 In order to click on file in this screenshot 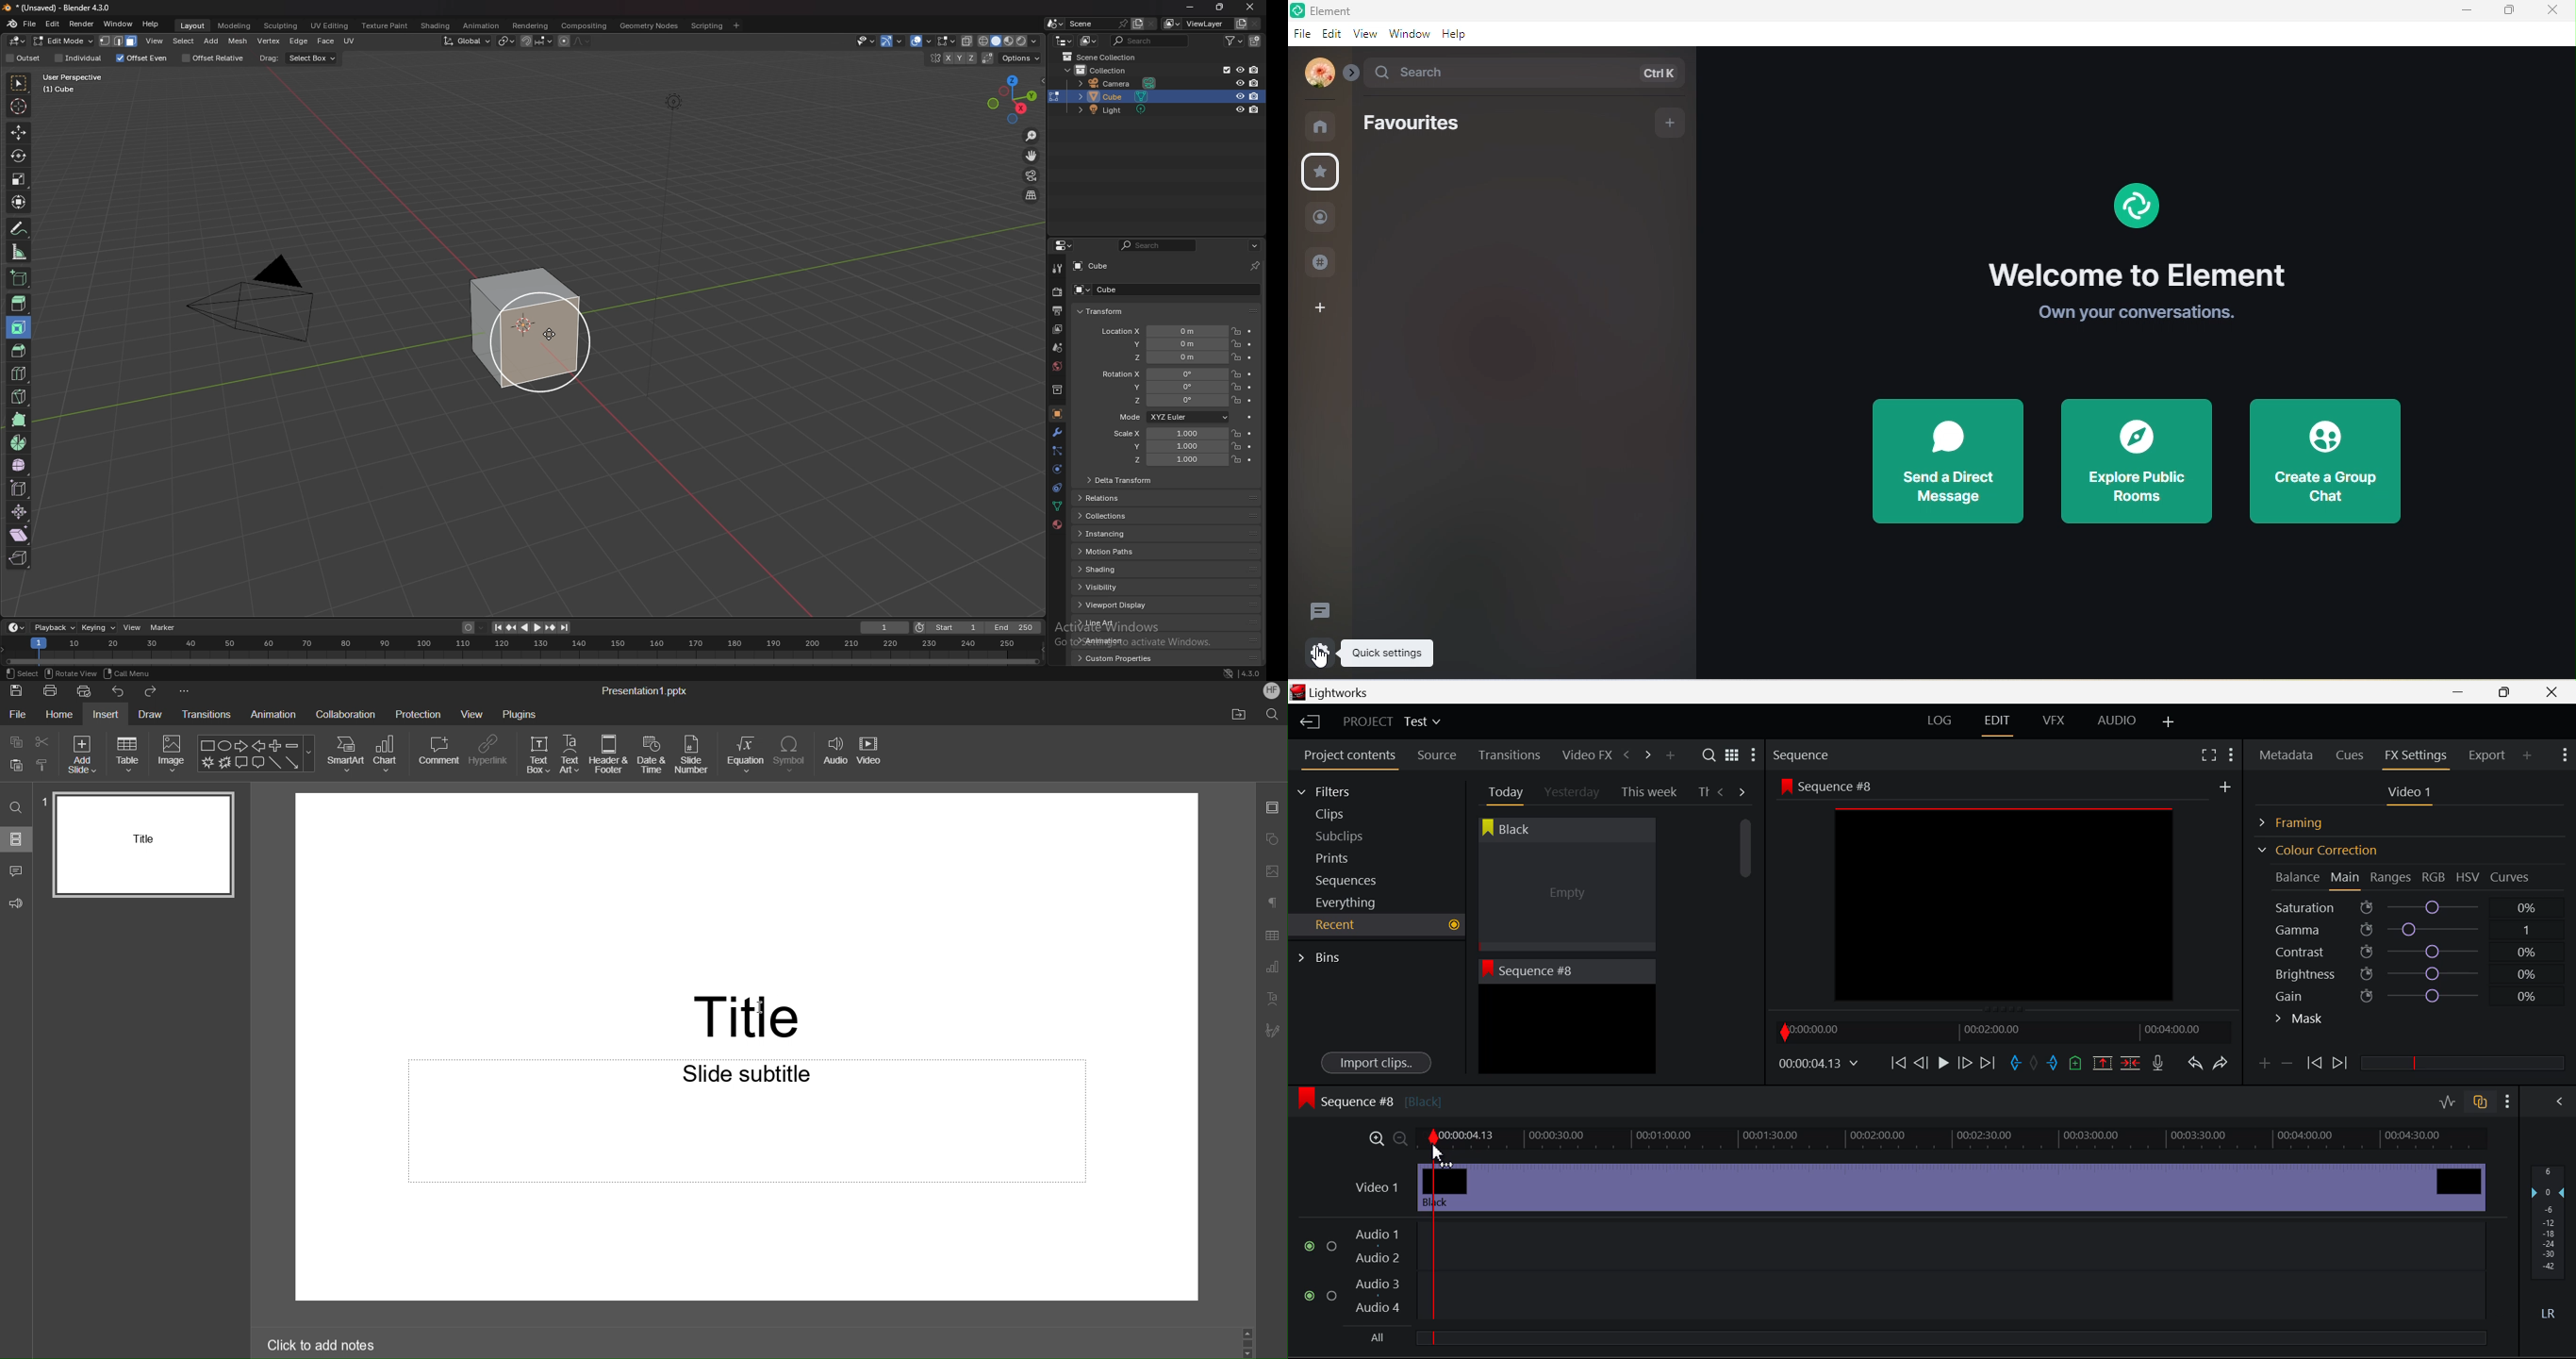, I will do `click(1303, 36)`.